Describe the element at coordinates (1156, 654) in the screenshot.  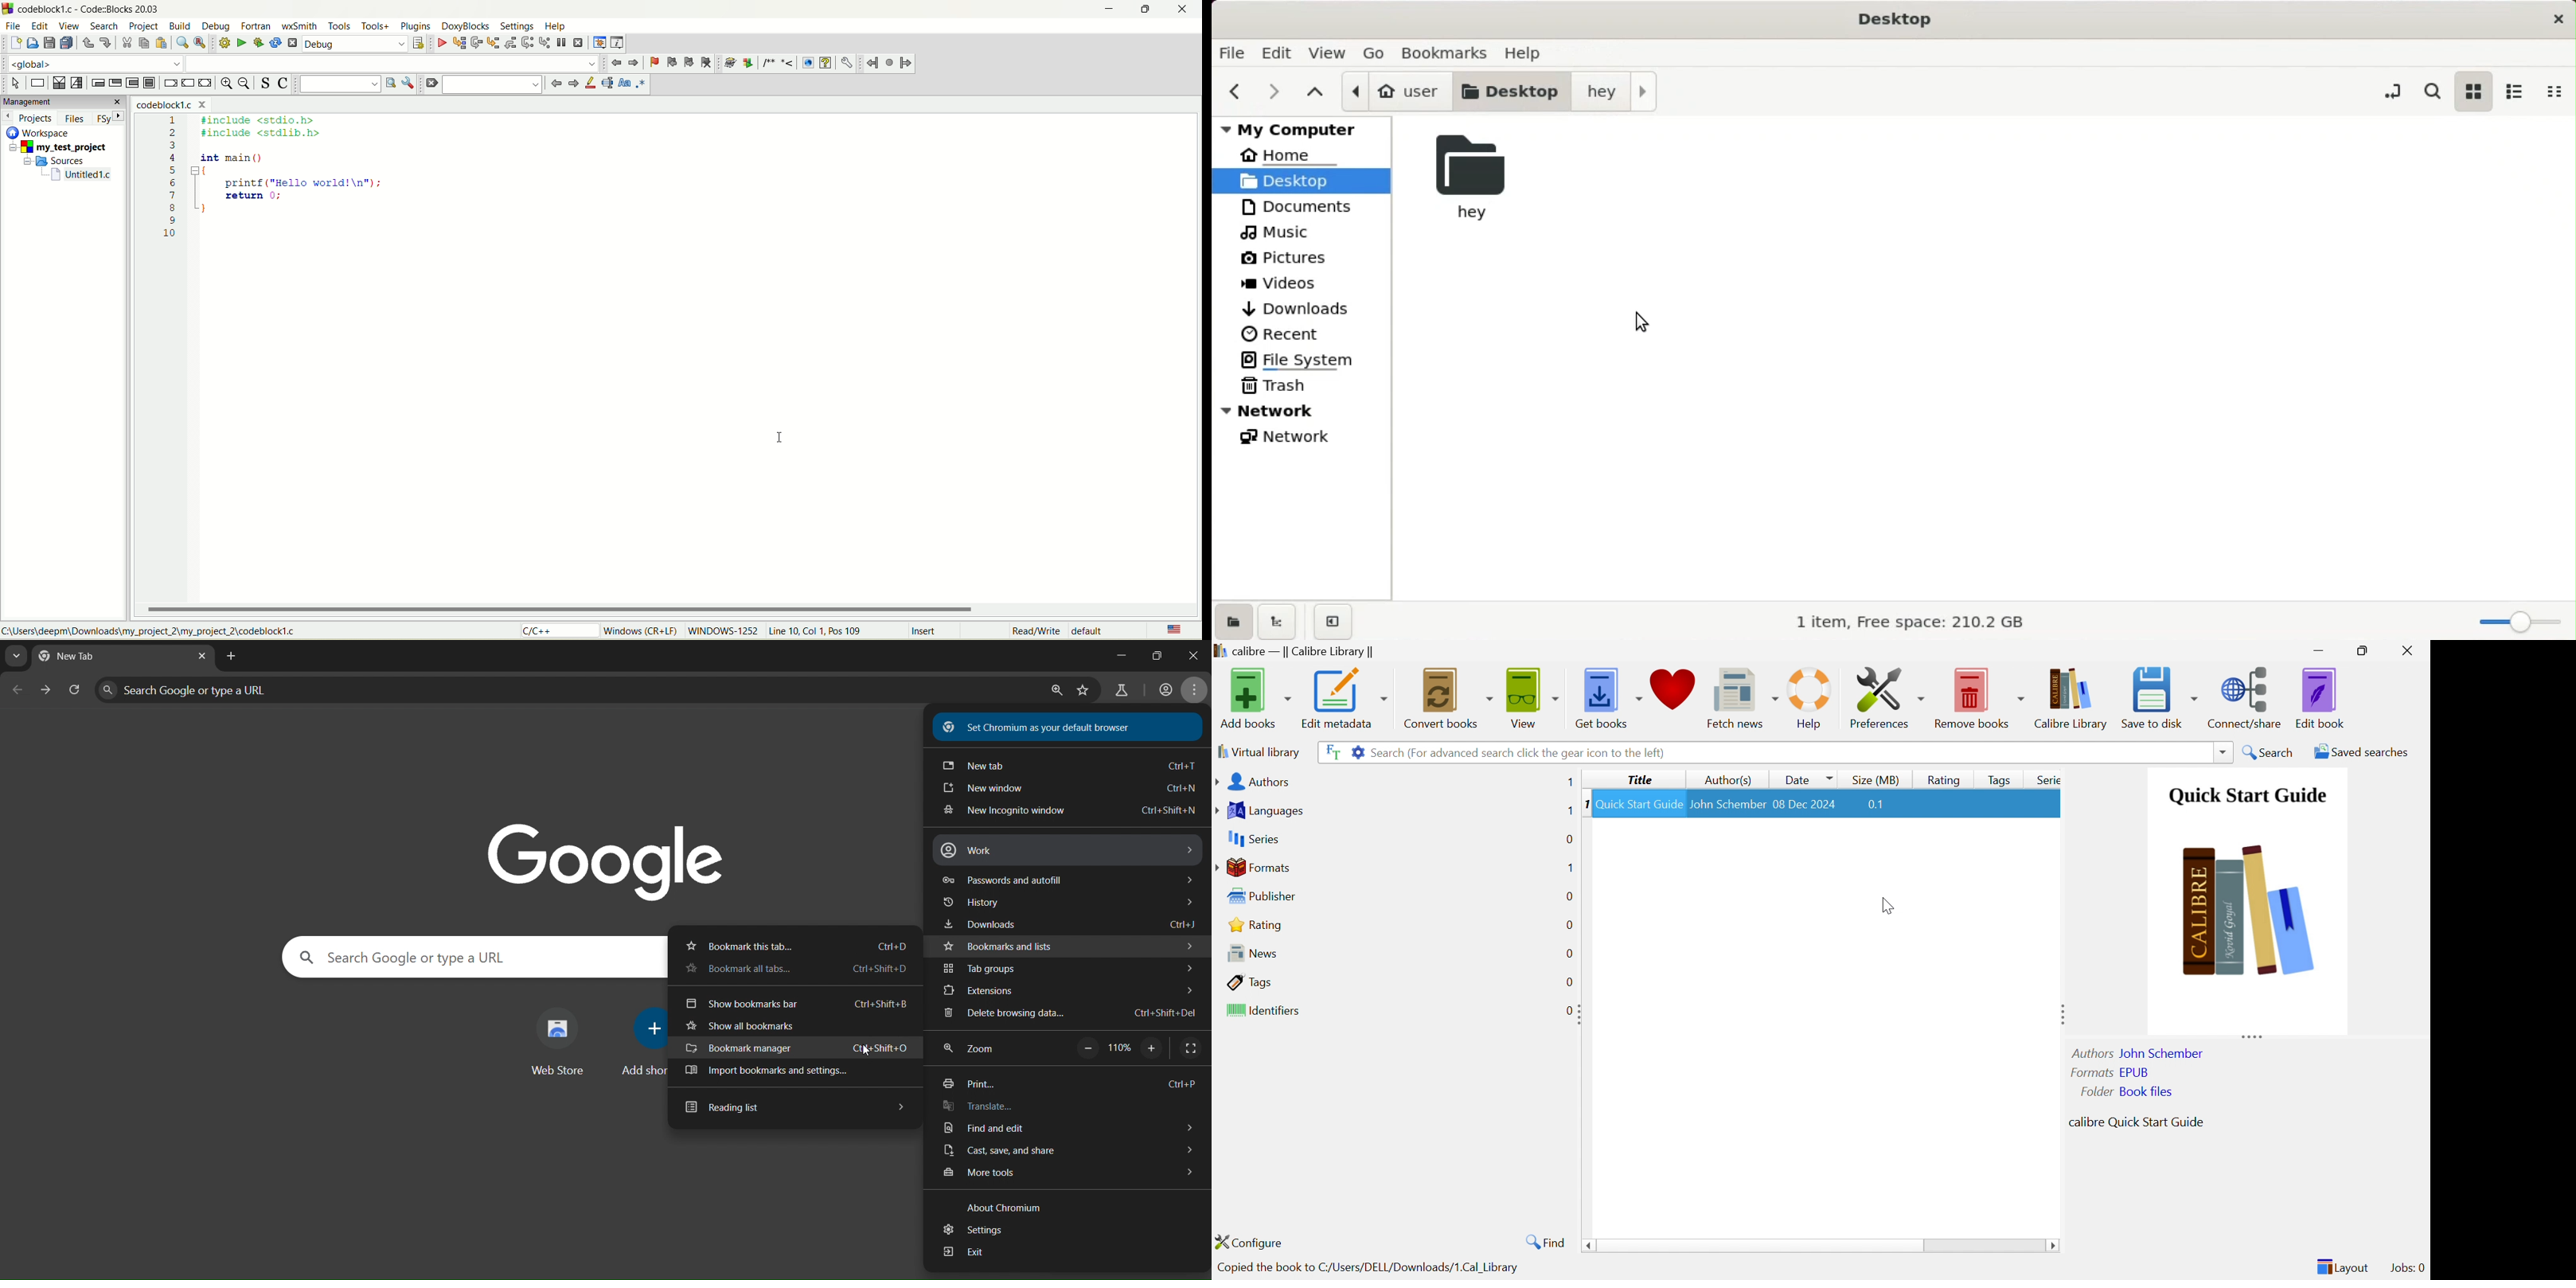
I see `restore down` at that location.